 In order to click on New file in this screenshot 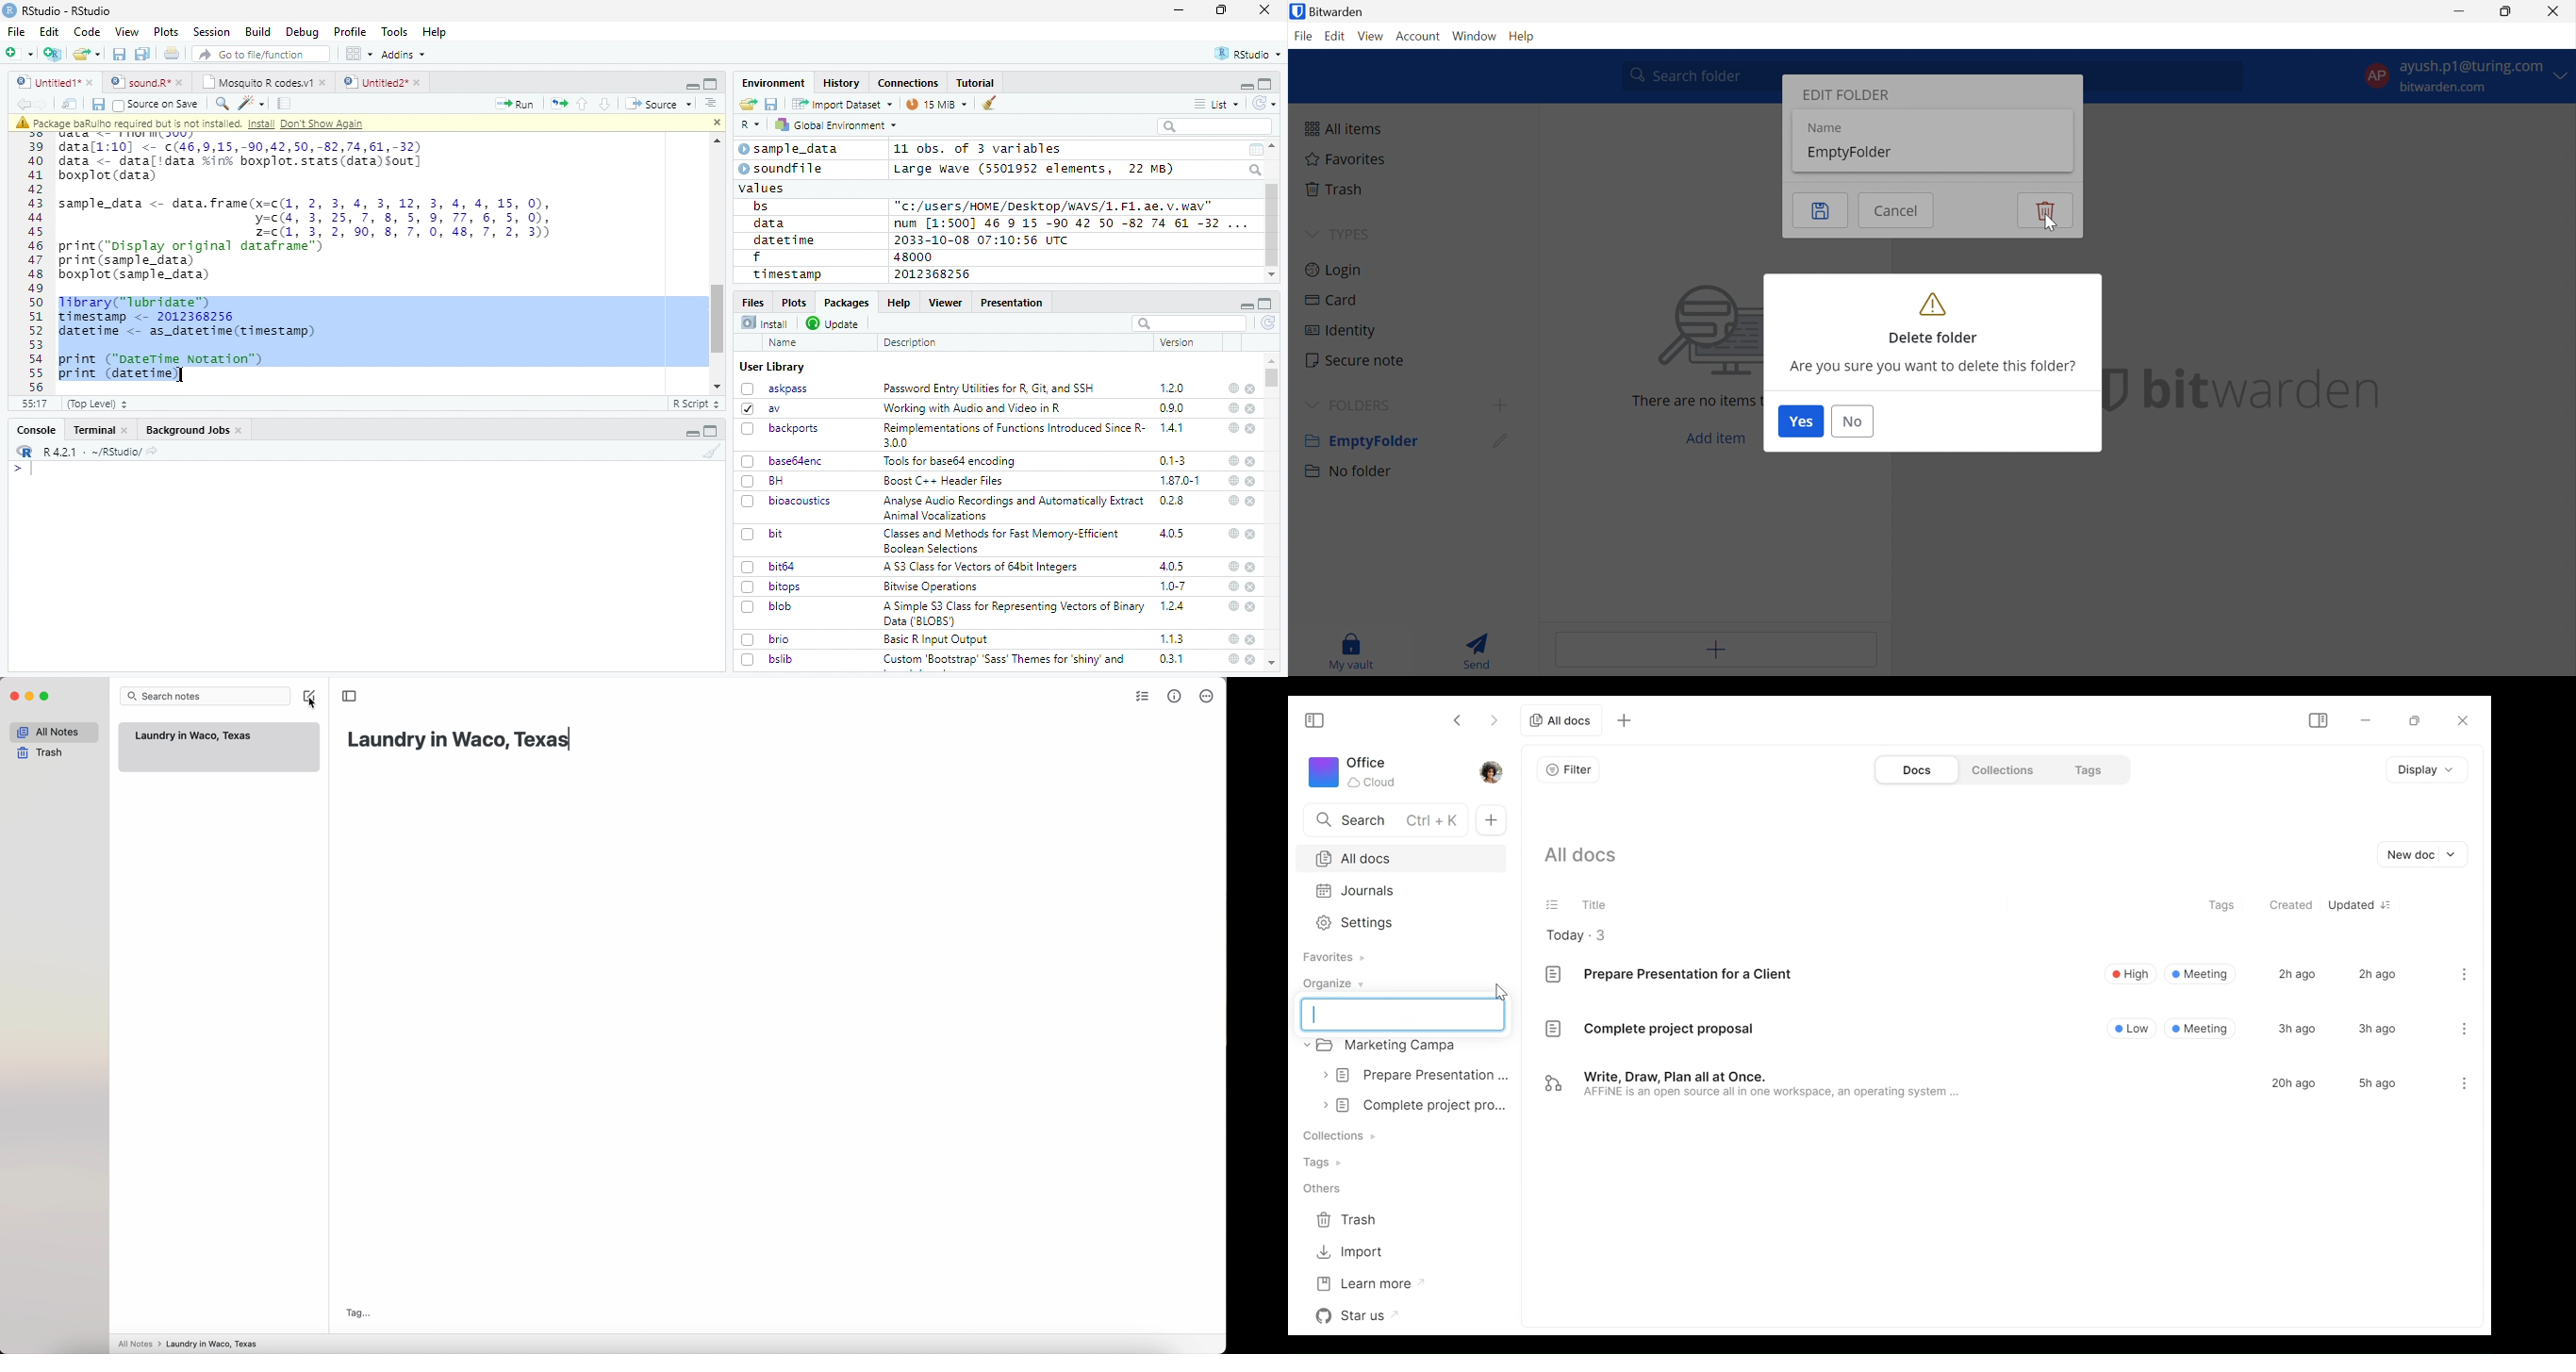, I will do `click(21, 54)`.